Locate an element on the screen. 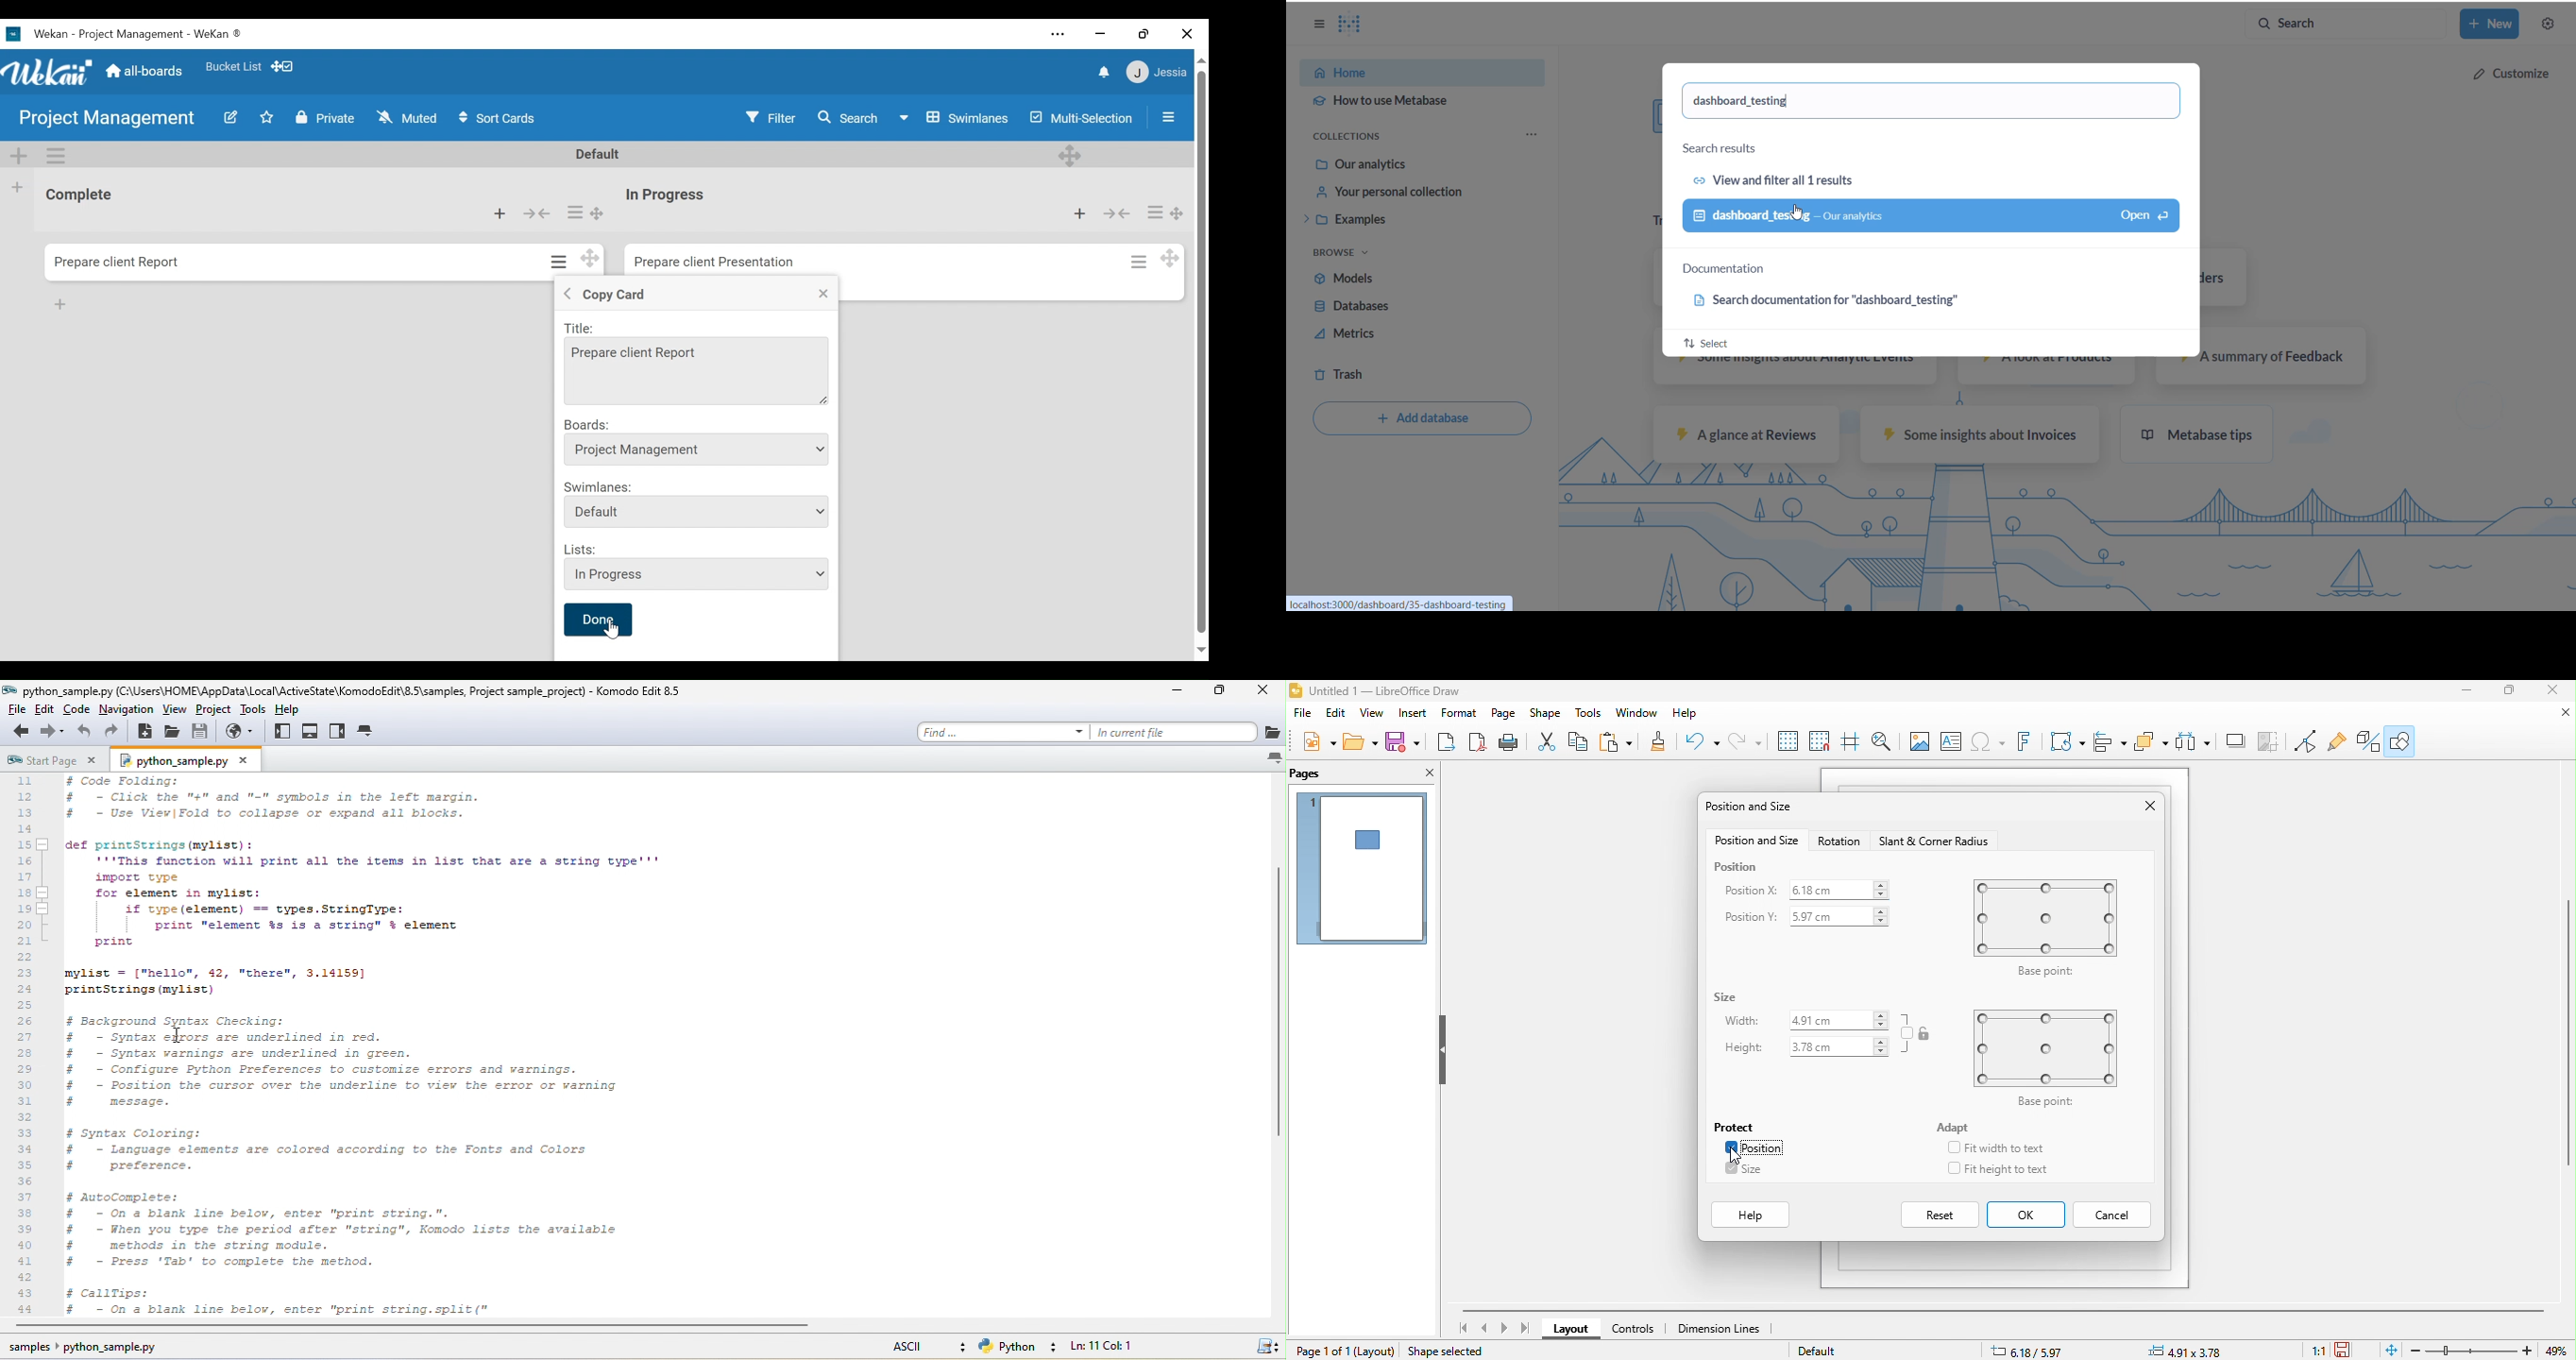 The image size is (2576, 1372). Private is located at coordinates (327, 118).